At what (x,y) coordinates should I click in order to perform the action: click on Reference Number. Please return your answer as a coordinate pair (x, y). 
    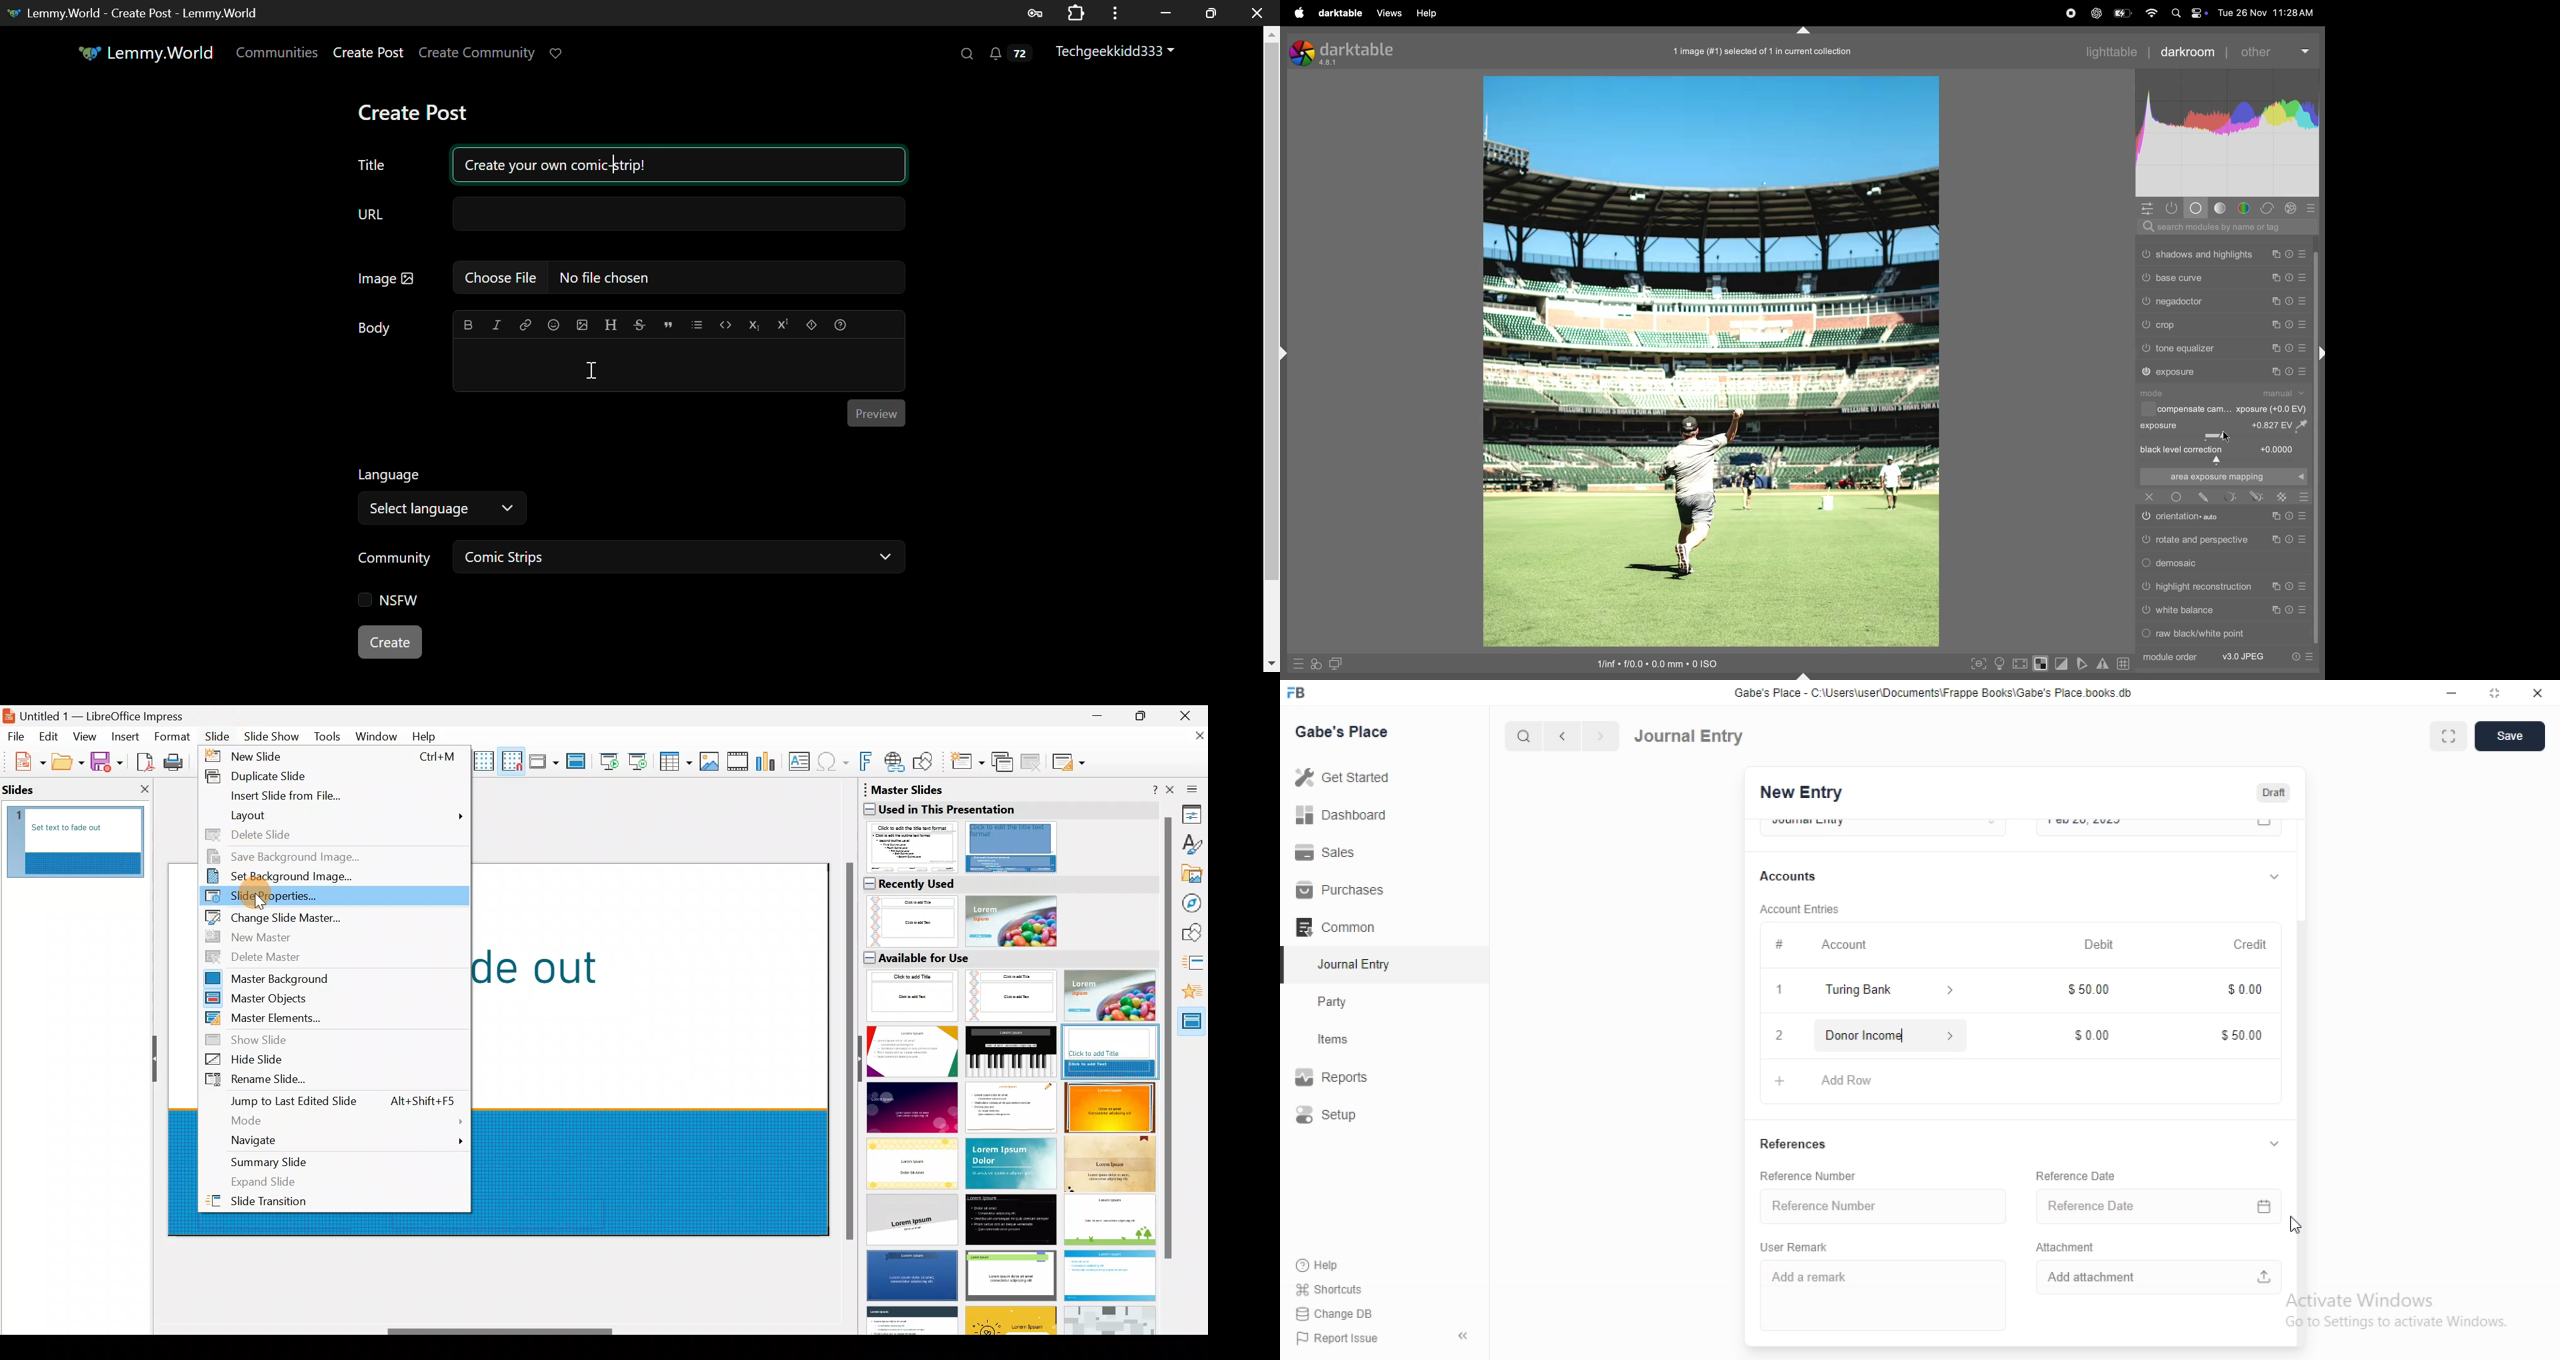
    Looking at the image, I should click on (1877, 1205).